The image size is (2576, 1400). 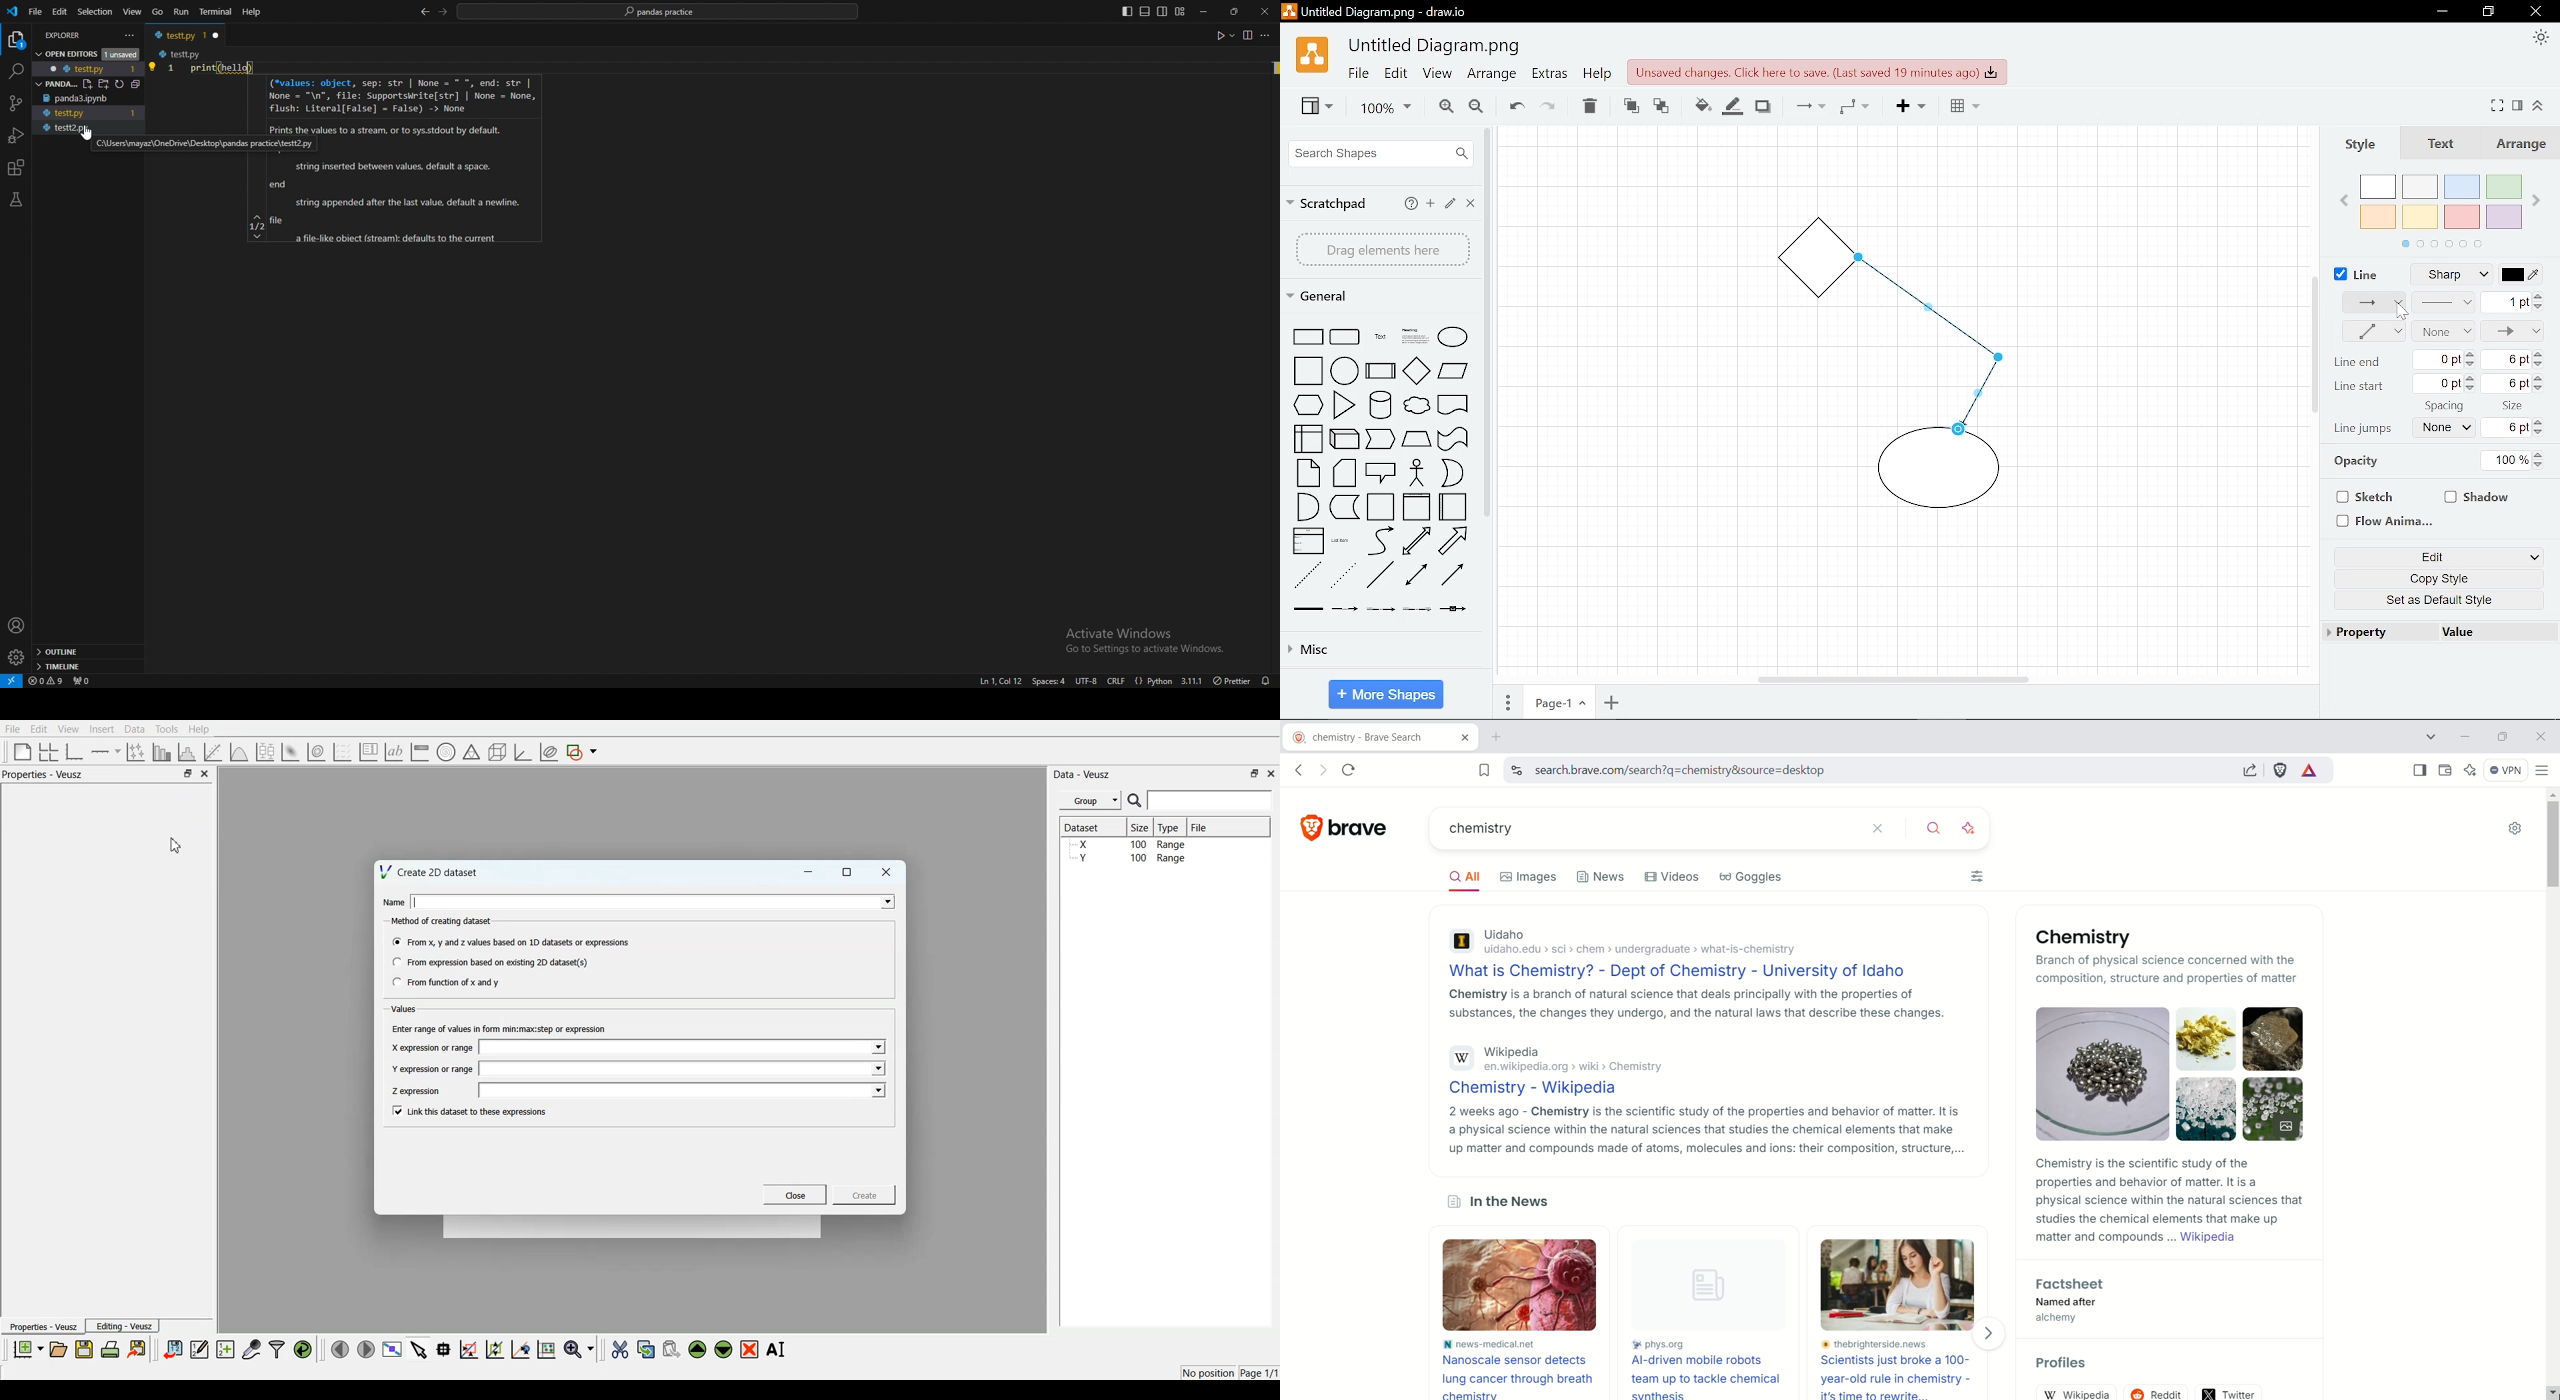 What do you see at coordinates (659, 12) in the screenshot?
I see `pandas practice` at bounding box center [659, 12].